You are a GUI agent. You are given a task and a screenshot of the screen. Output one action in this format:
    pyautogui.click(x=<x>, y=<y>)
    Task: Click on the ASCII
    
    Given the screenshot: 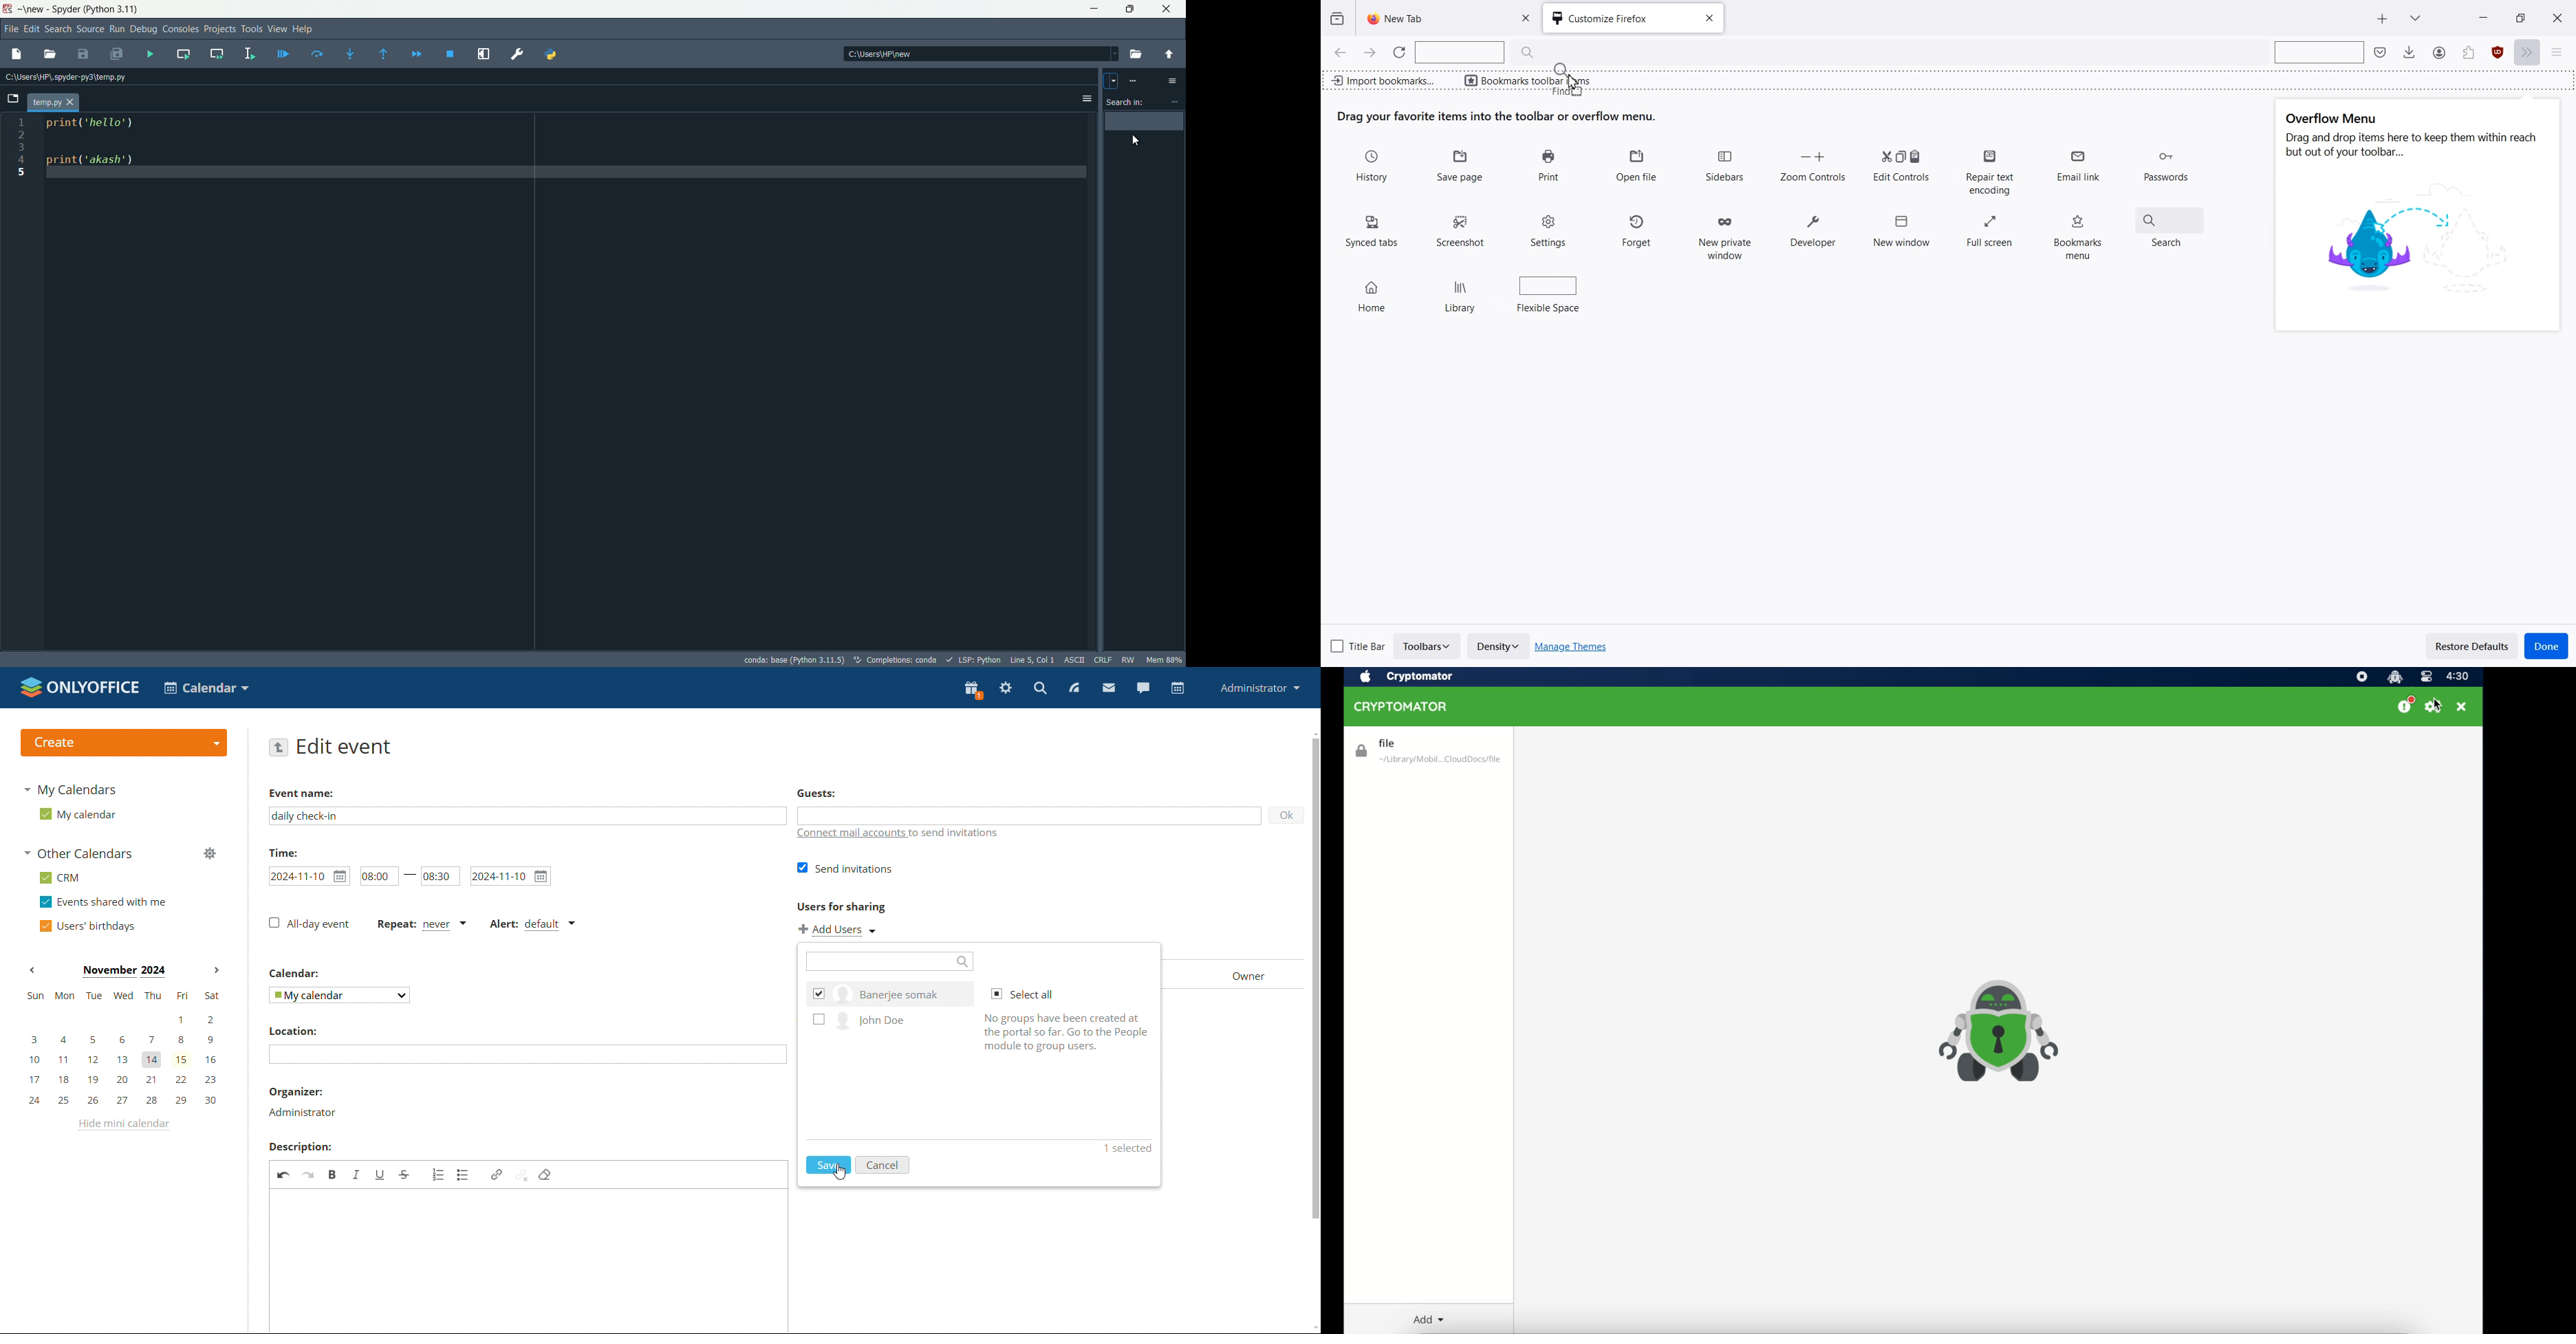 What is the action you would take?
    pyautogui.click(x=1076, y=658)
    